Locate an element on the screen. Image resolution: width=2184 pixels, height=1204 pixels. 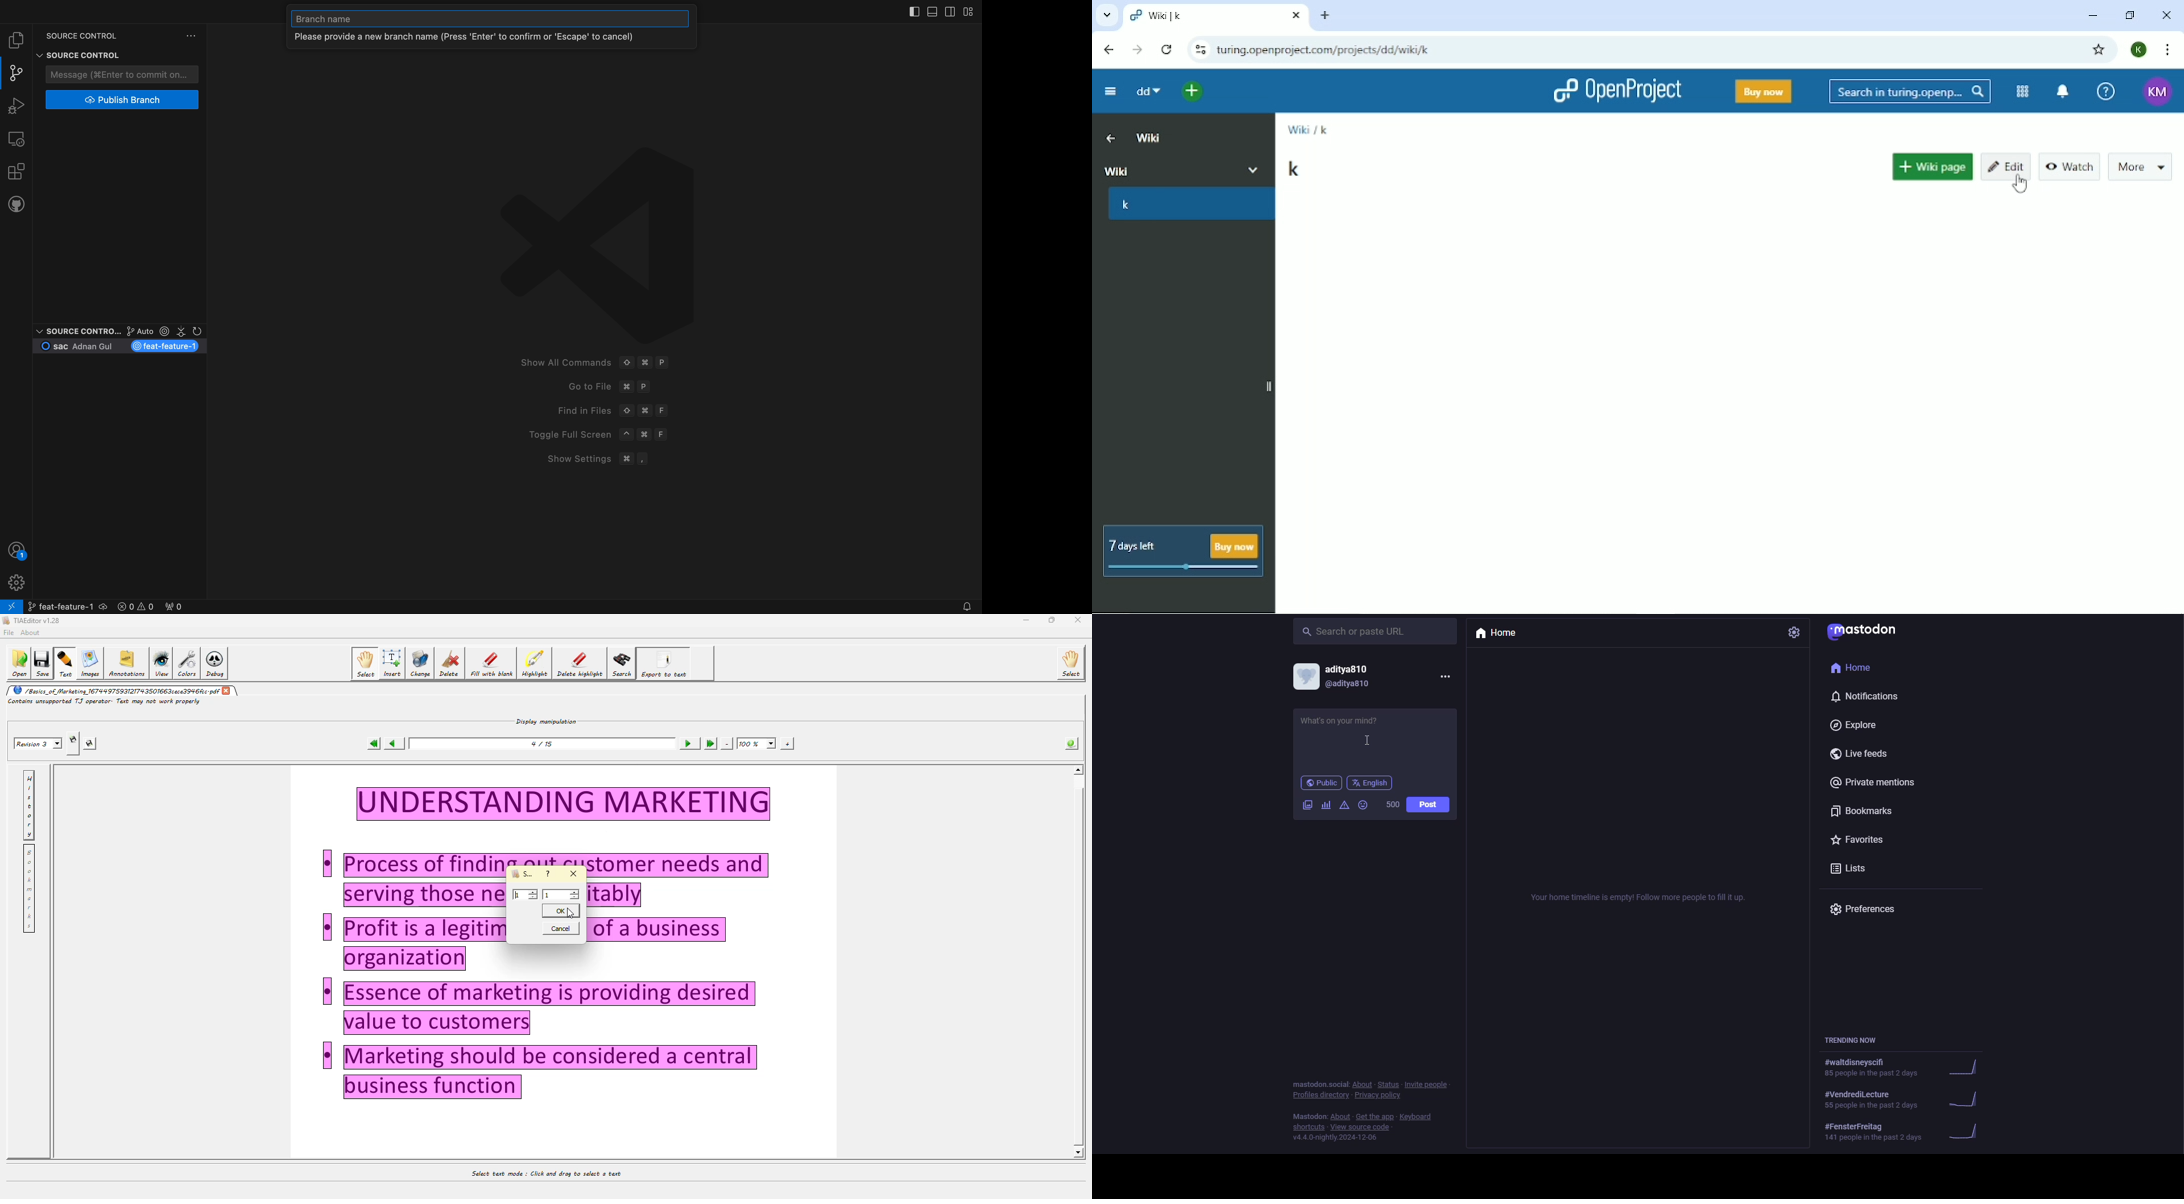
english is located at coordinates (1370, 783).